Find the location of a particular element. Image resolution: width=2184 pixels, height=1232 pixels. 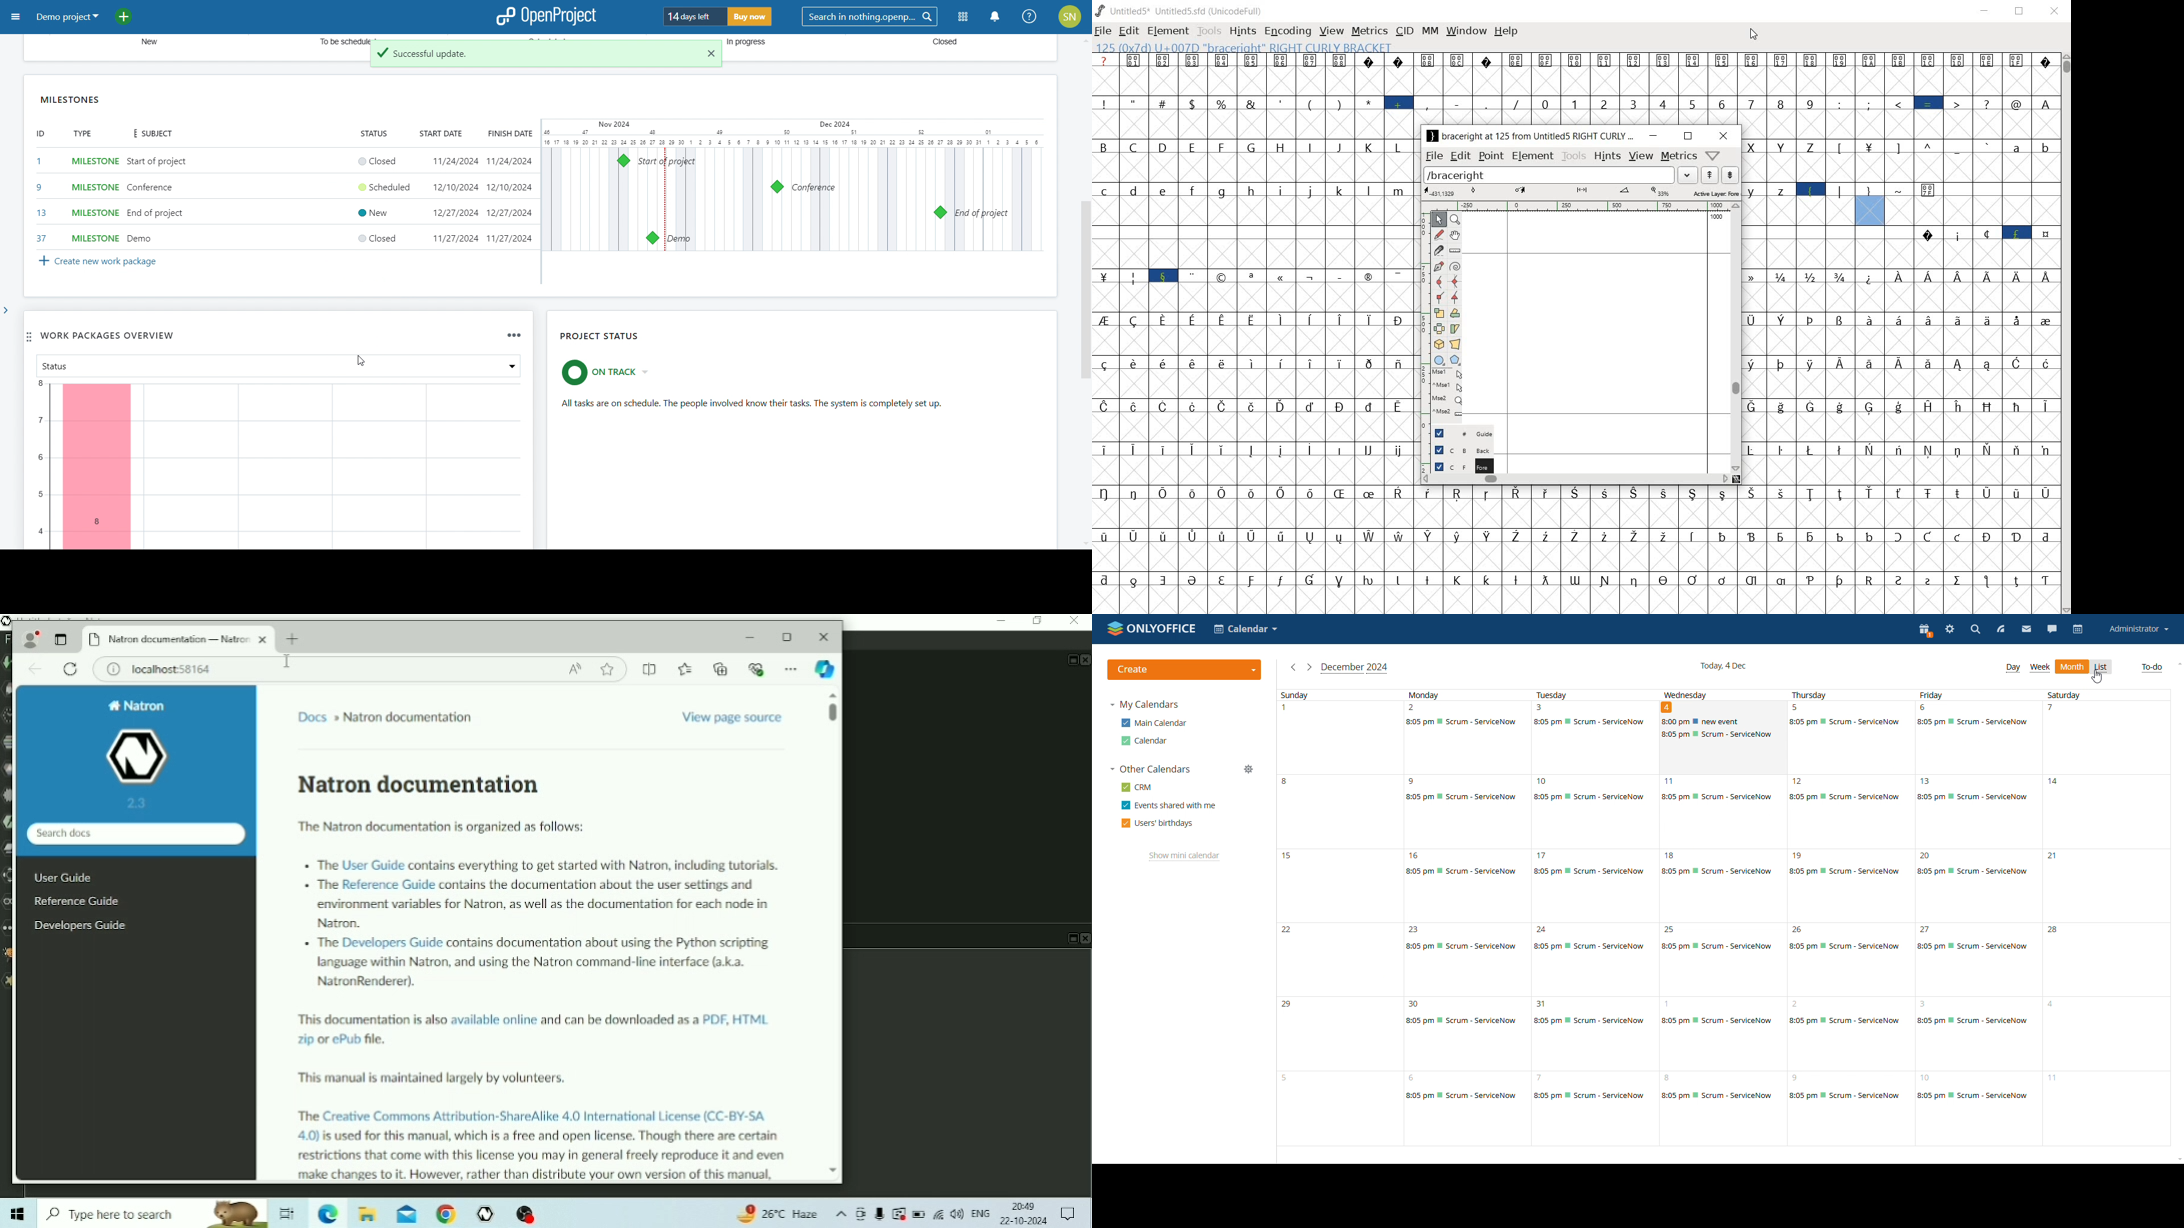

milstones 1 is located at coordinates (624, 160).